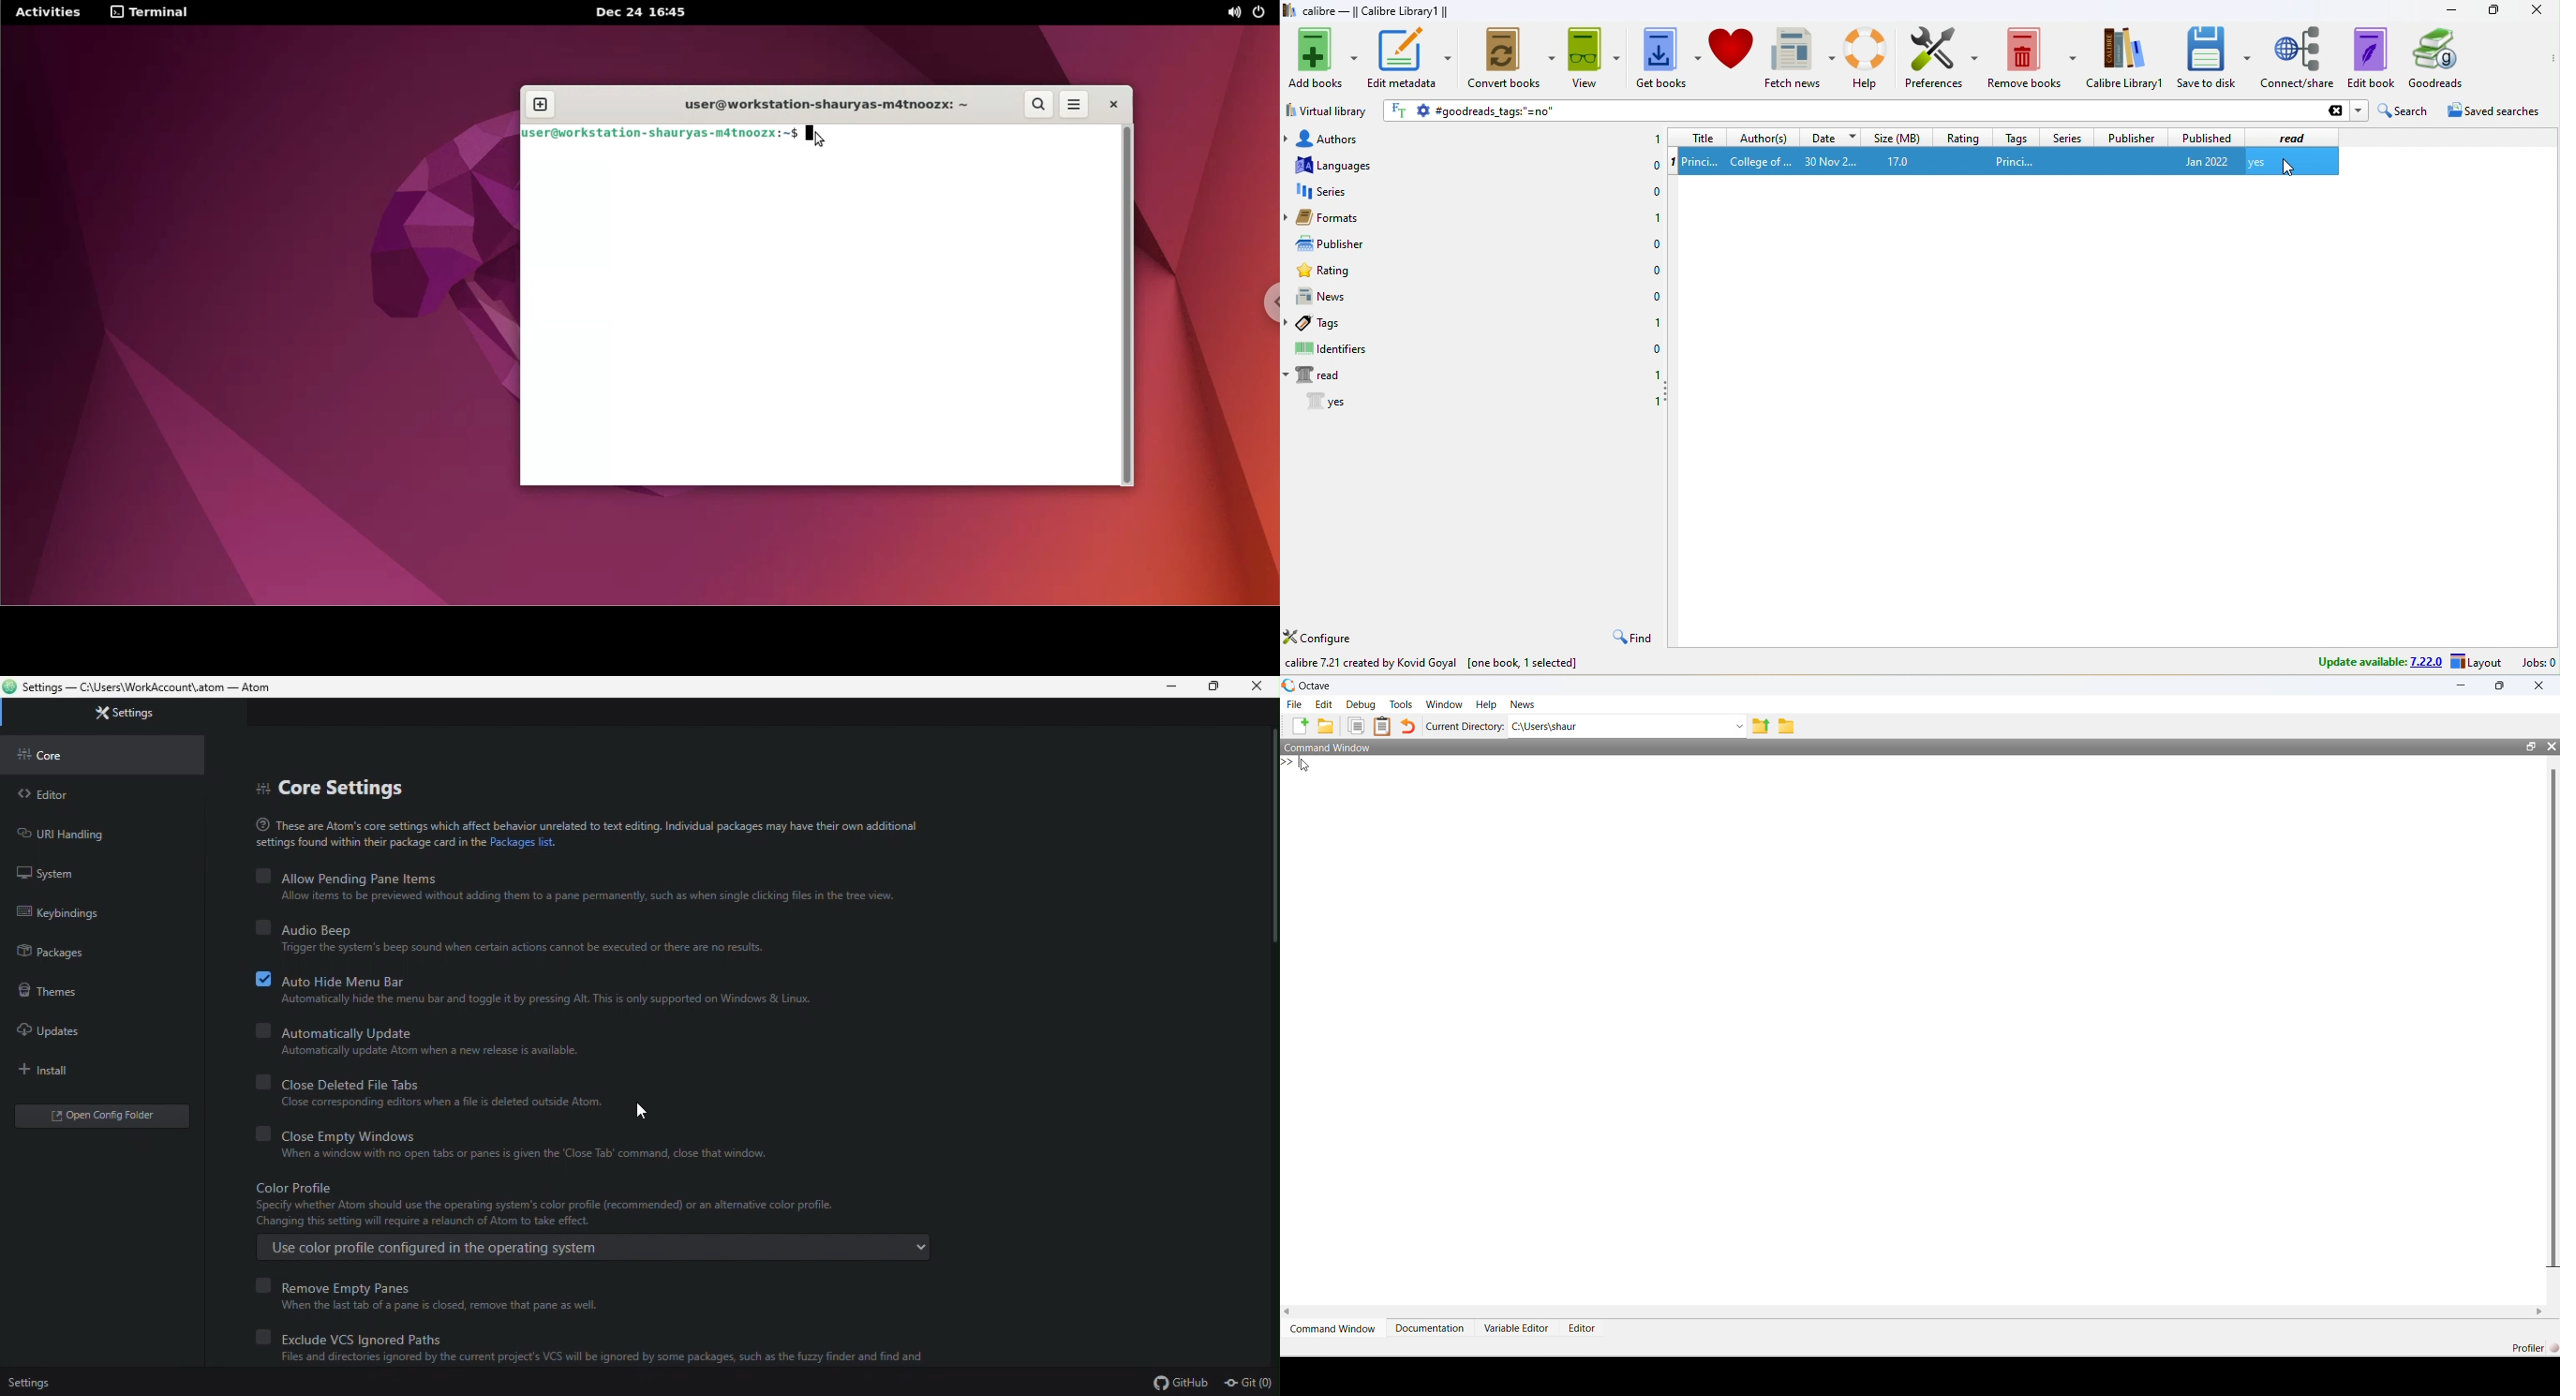  Describe the element at coordinates (1298, 726) in the screenshot. I see `New script` at that location.